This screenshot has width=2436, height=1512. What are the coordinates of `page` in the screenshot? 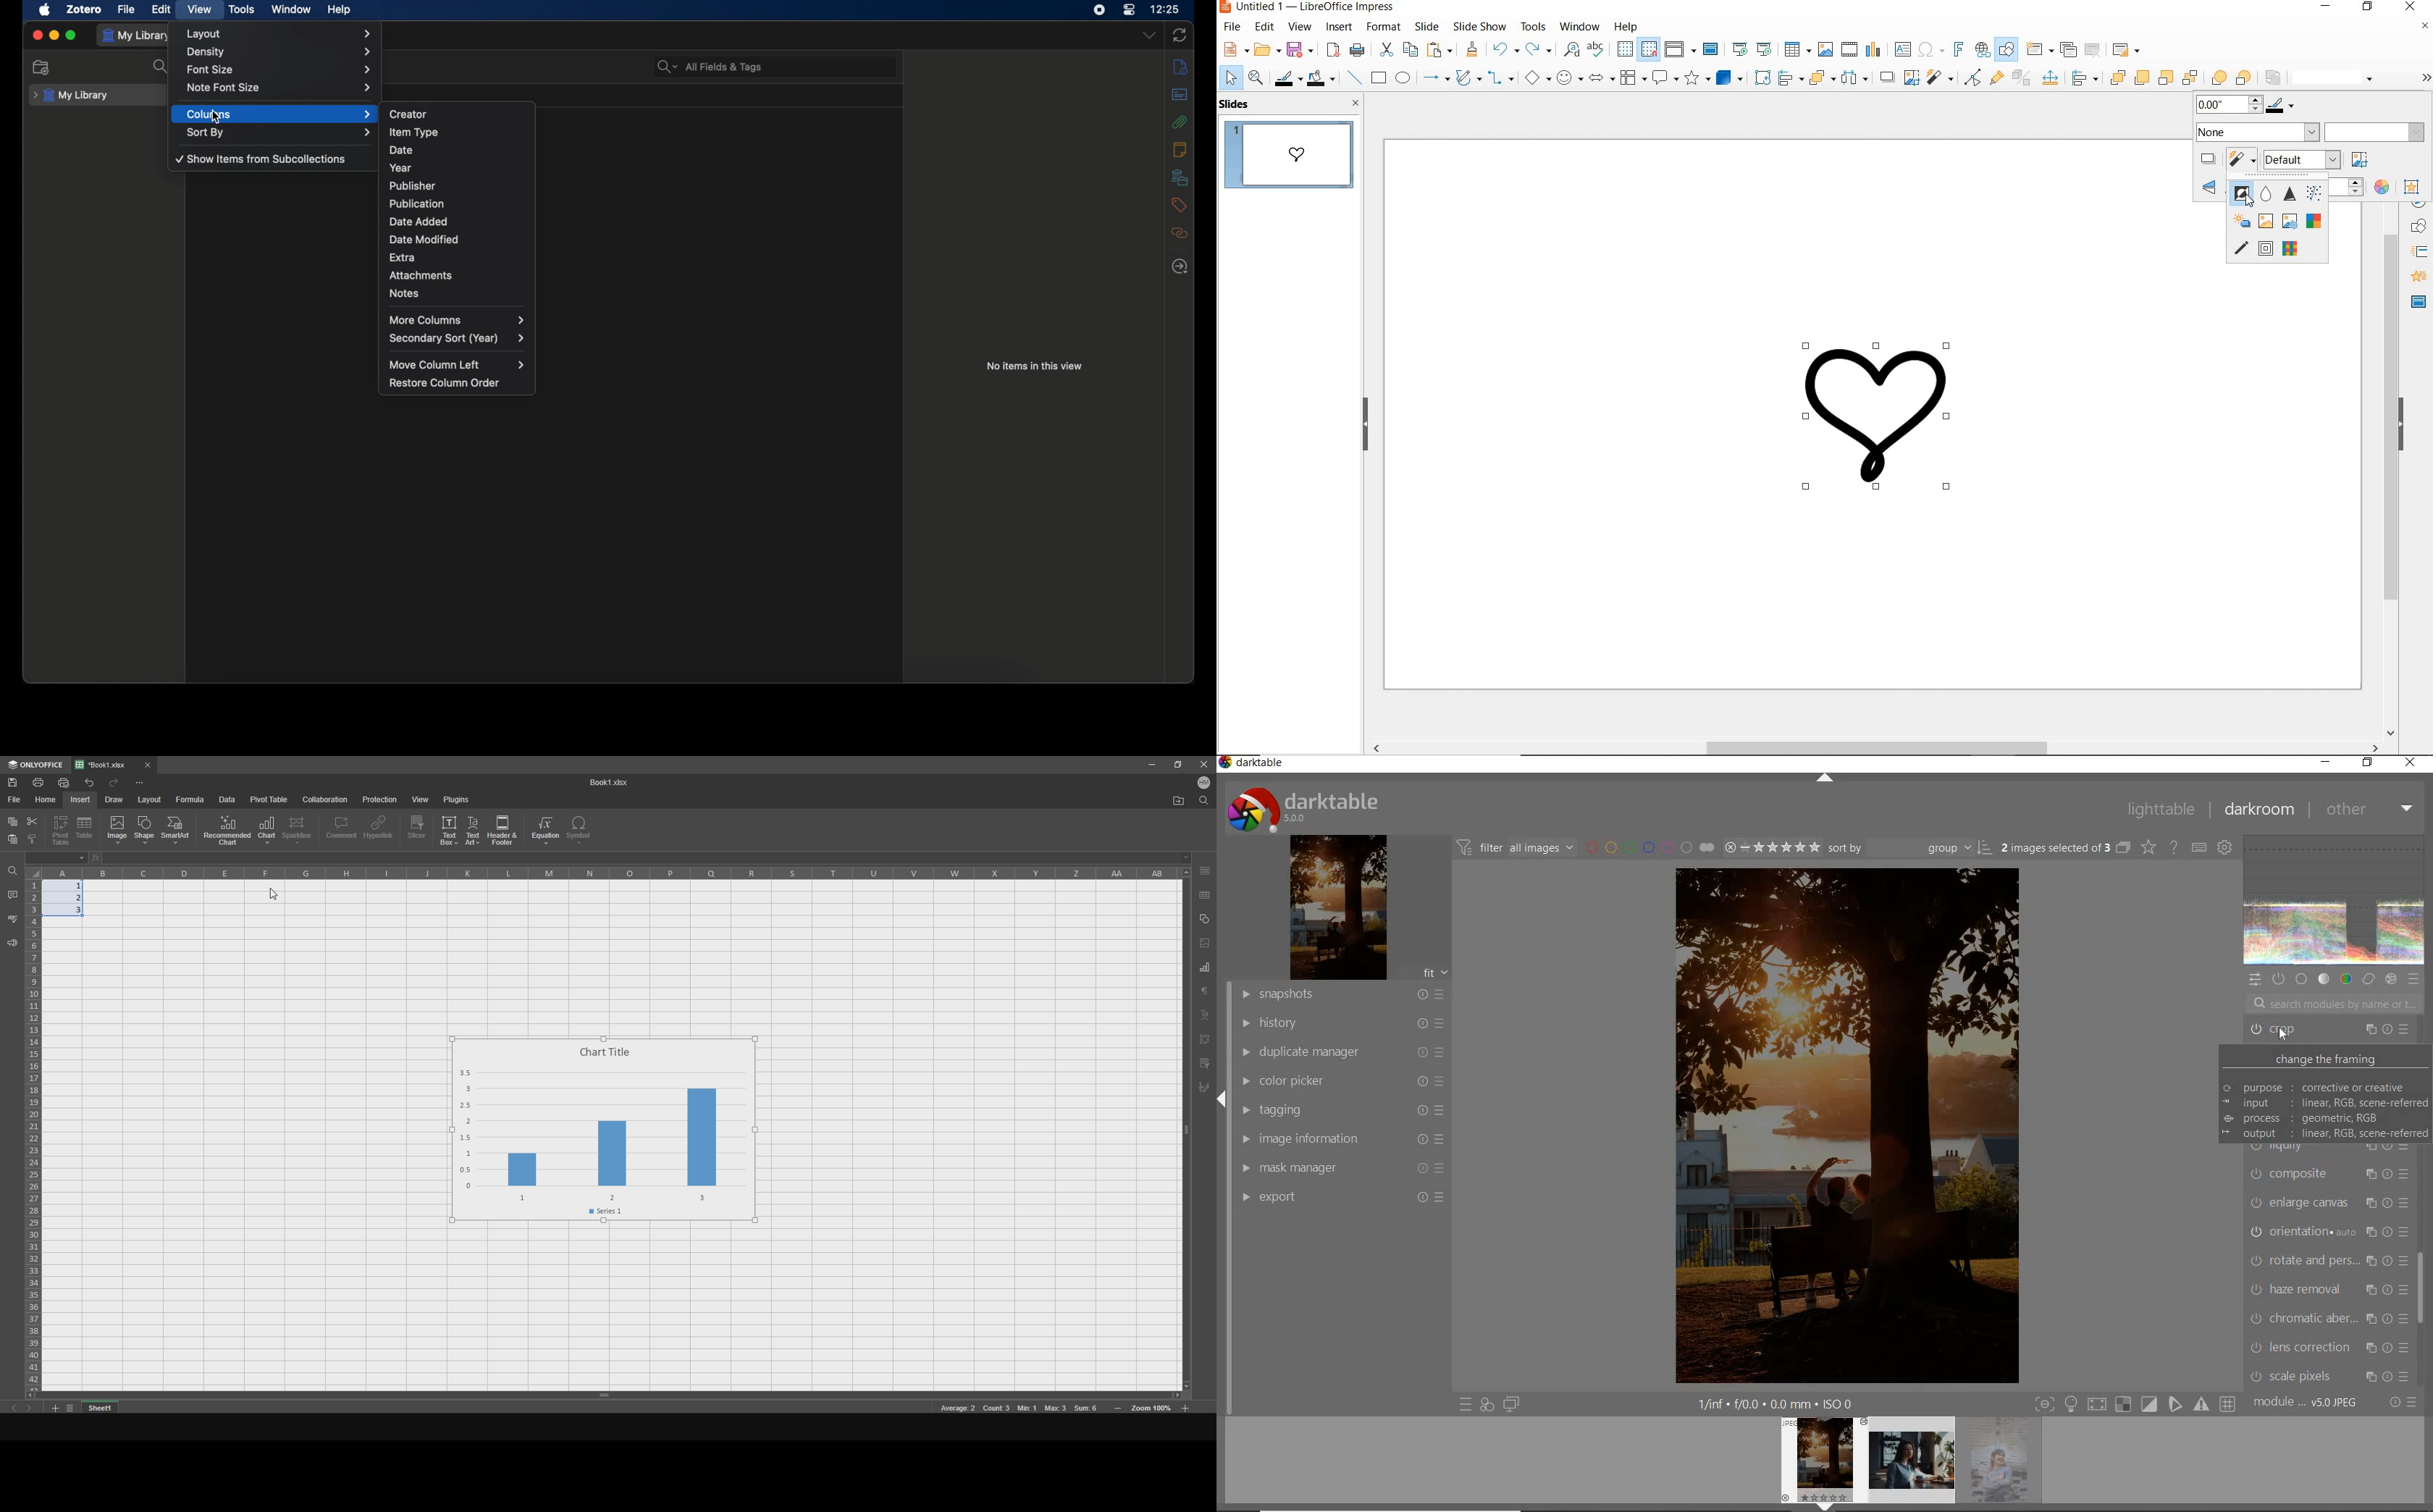 It's located at (1204, 943).